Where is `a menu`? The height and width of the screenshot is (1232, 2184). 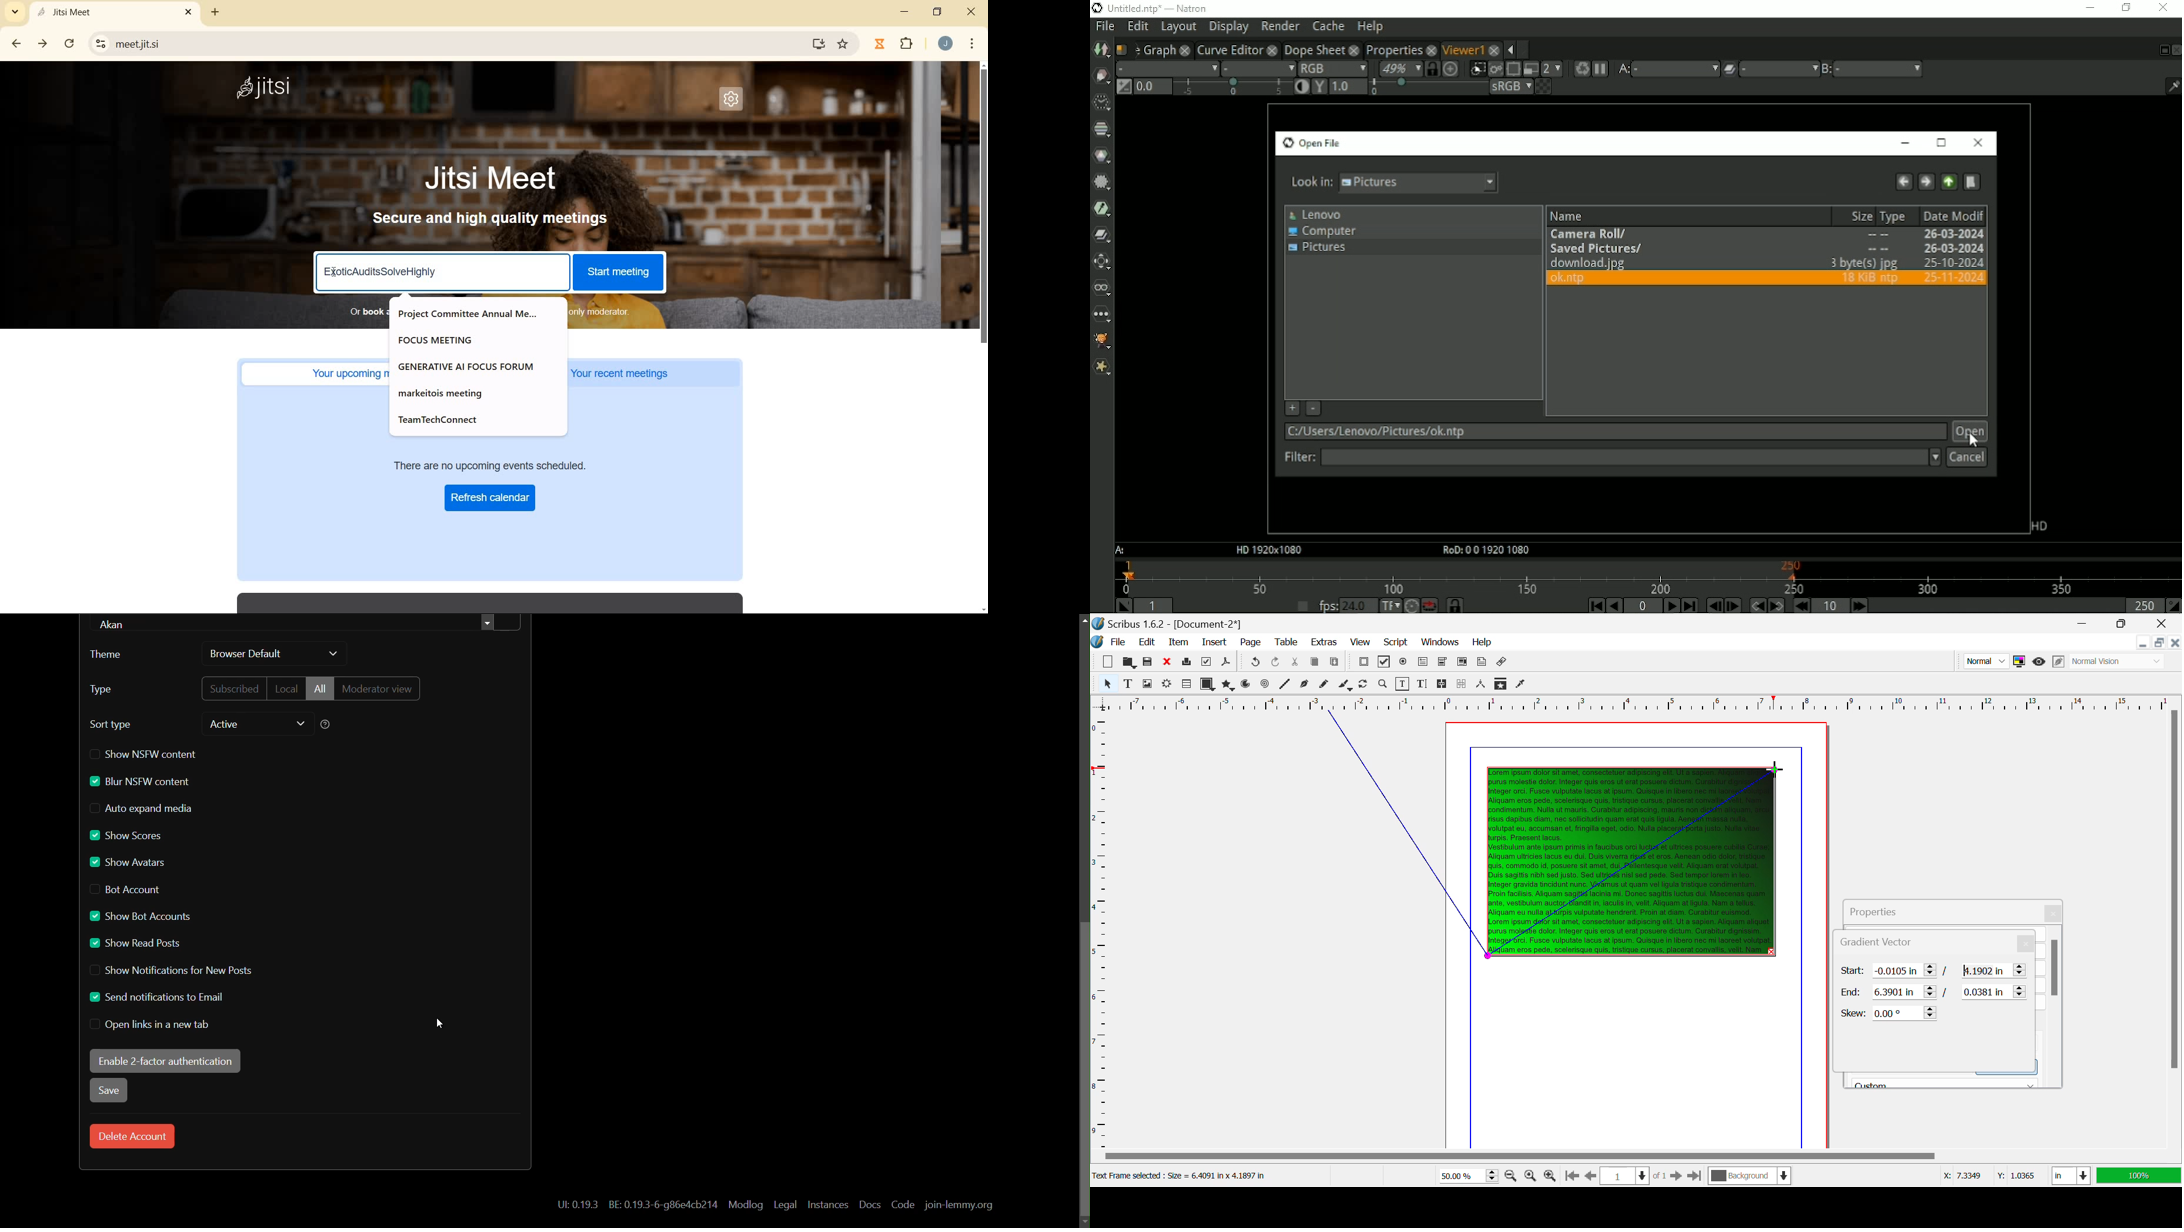
a menu is located at coordinates (1675, 68).